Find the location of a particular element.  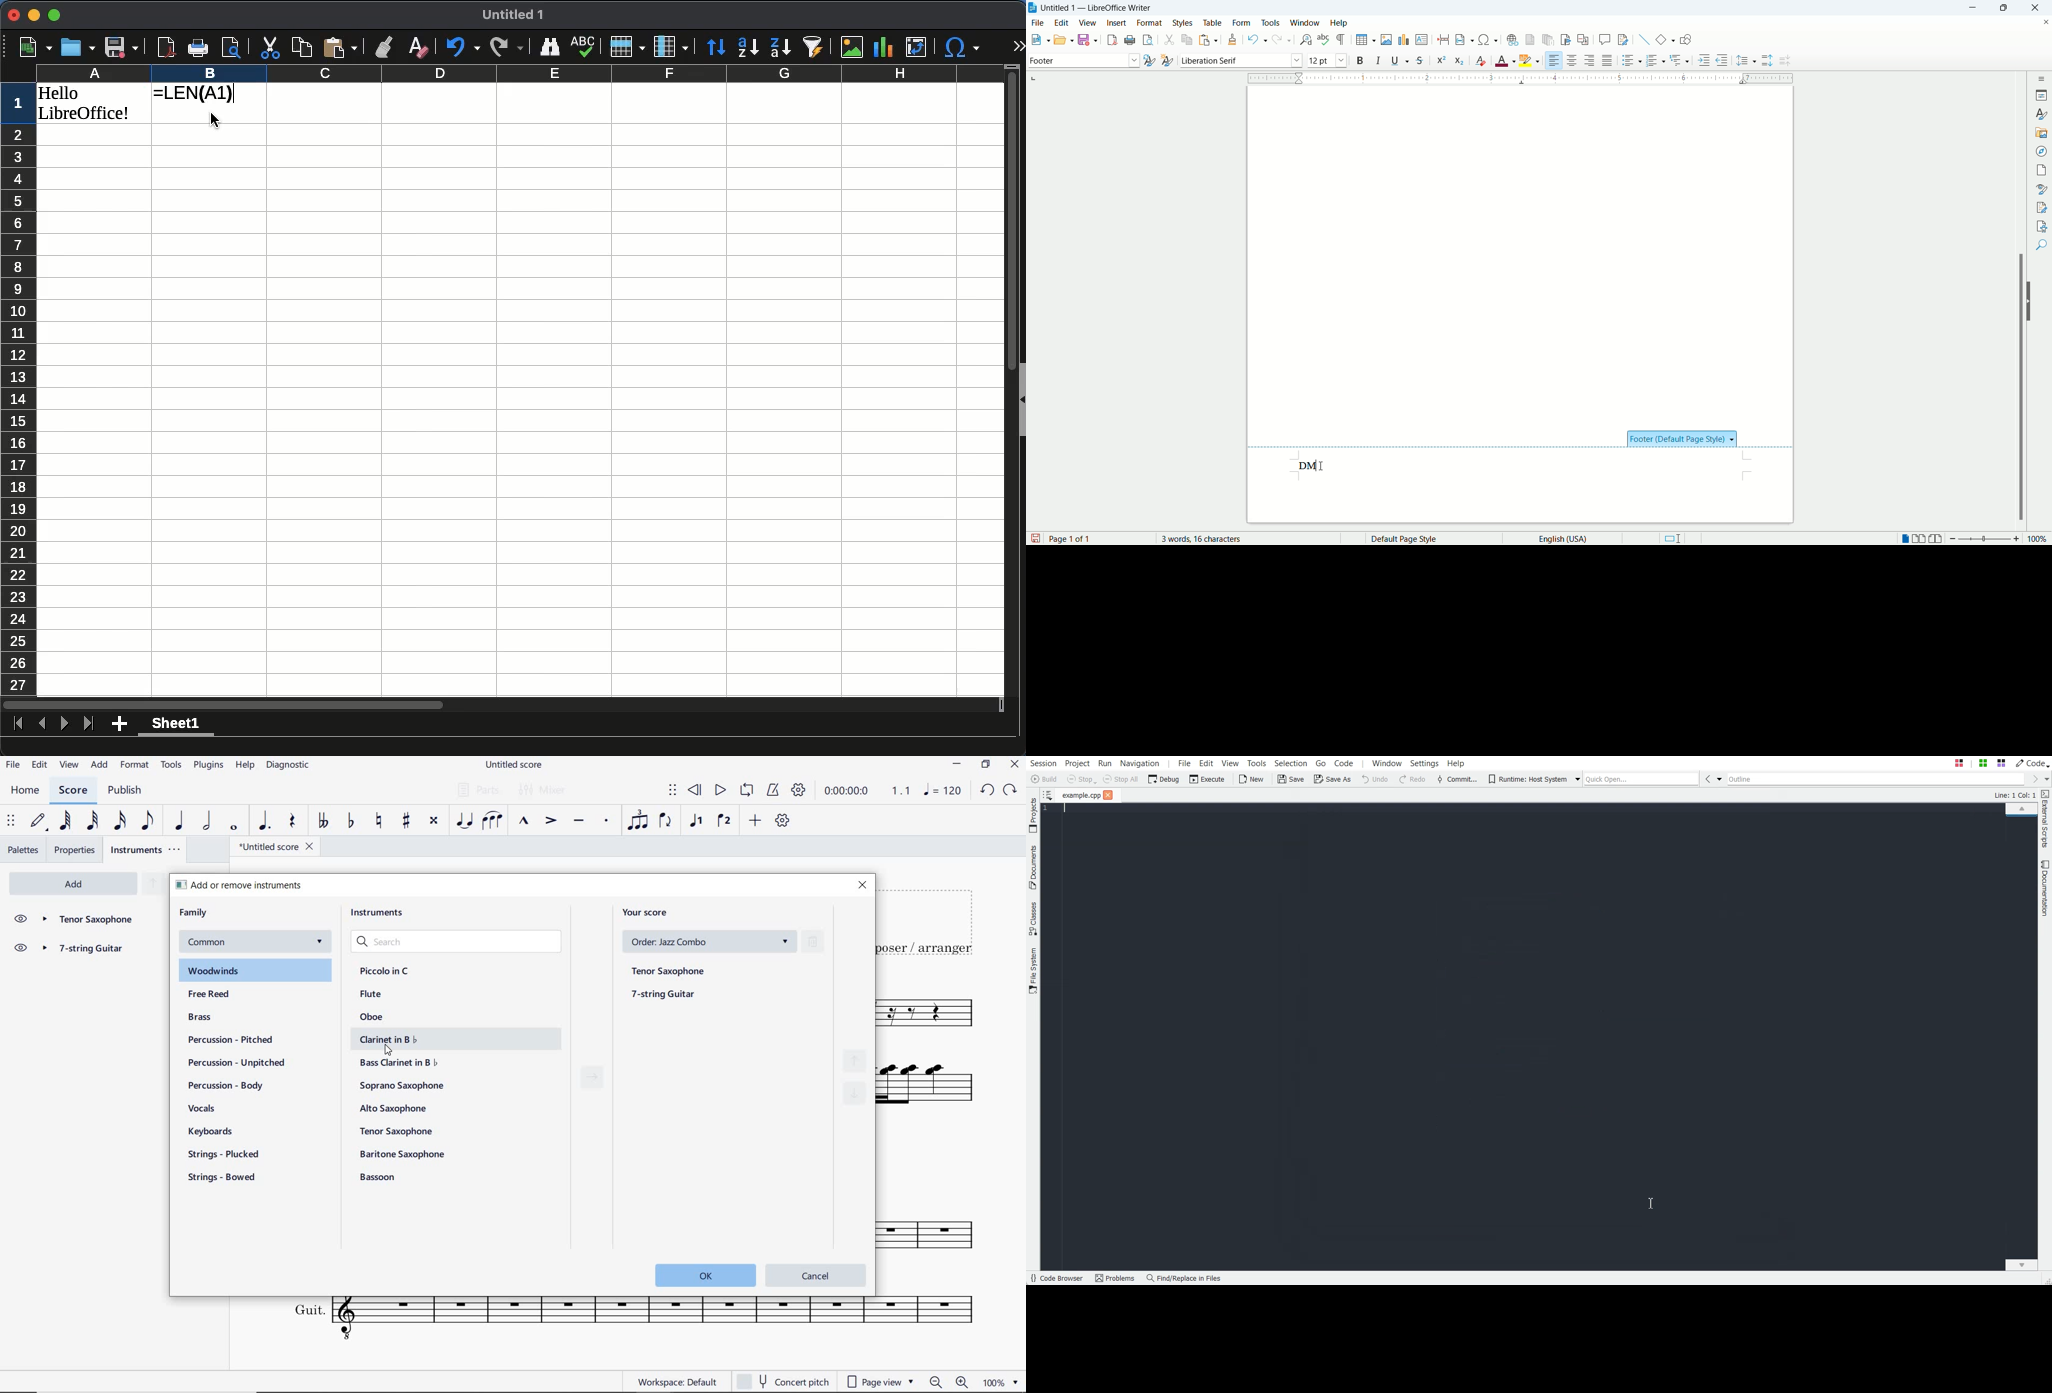

insert line is located at coordinates (1643, 39).